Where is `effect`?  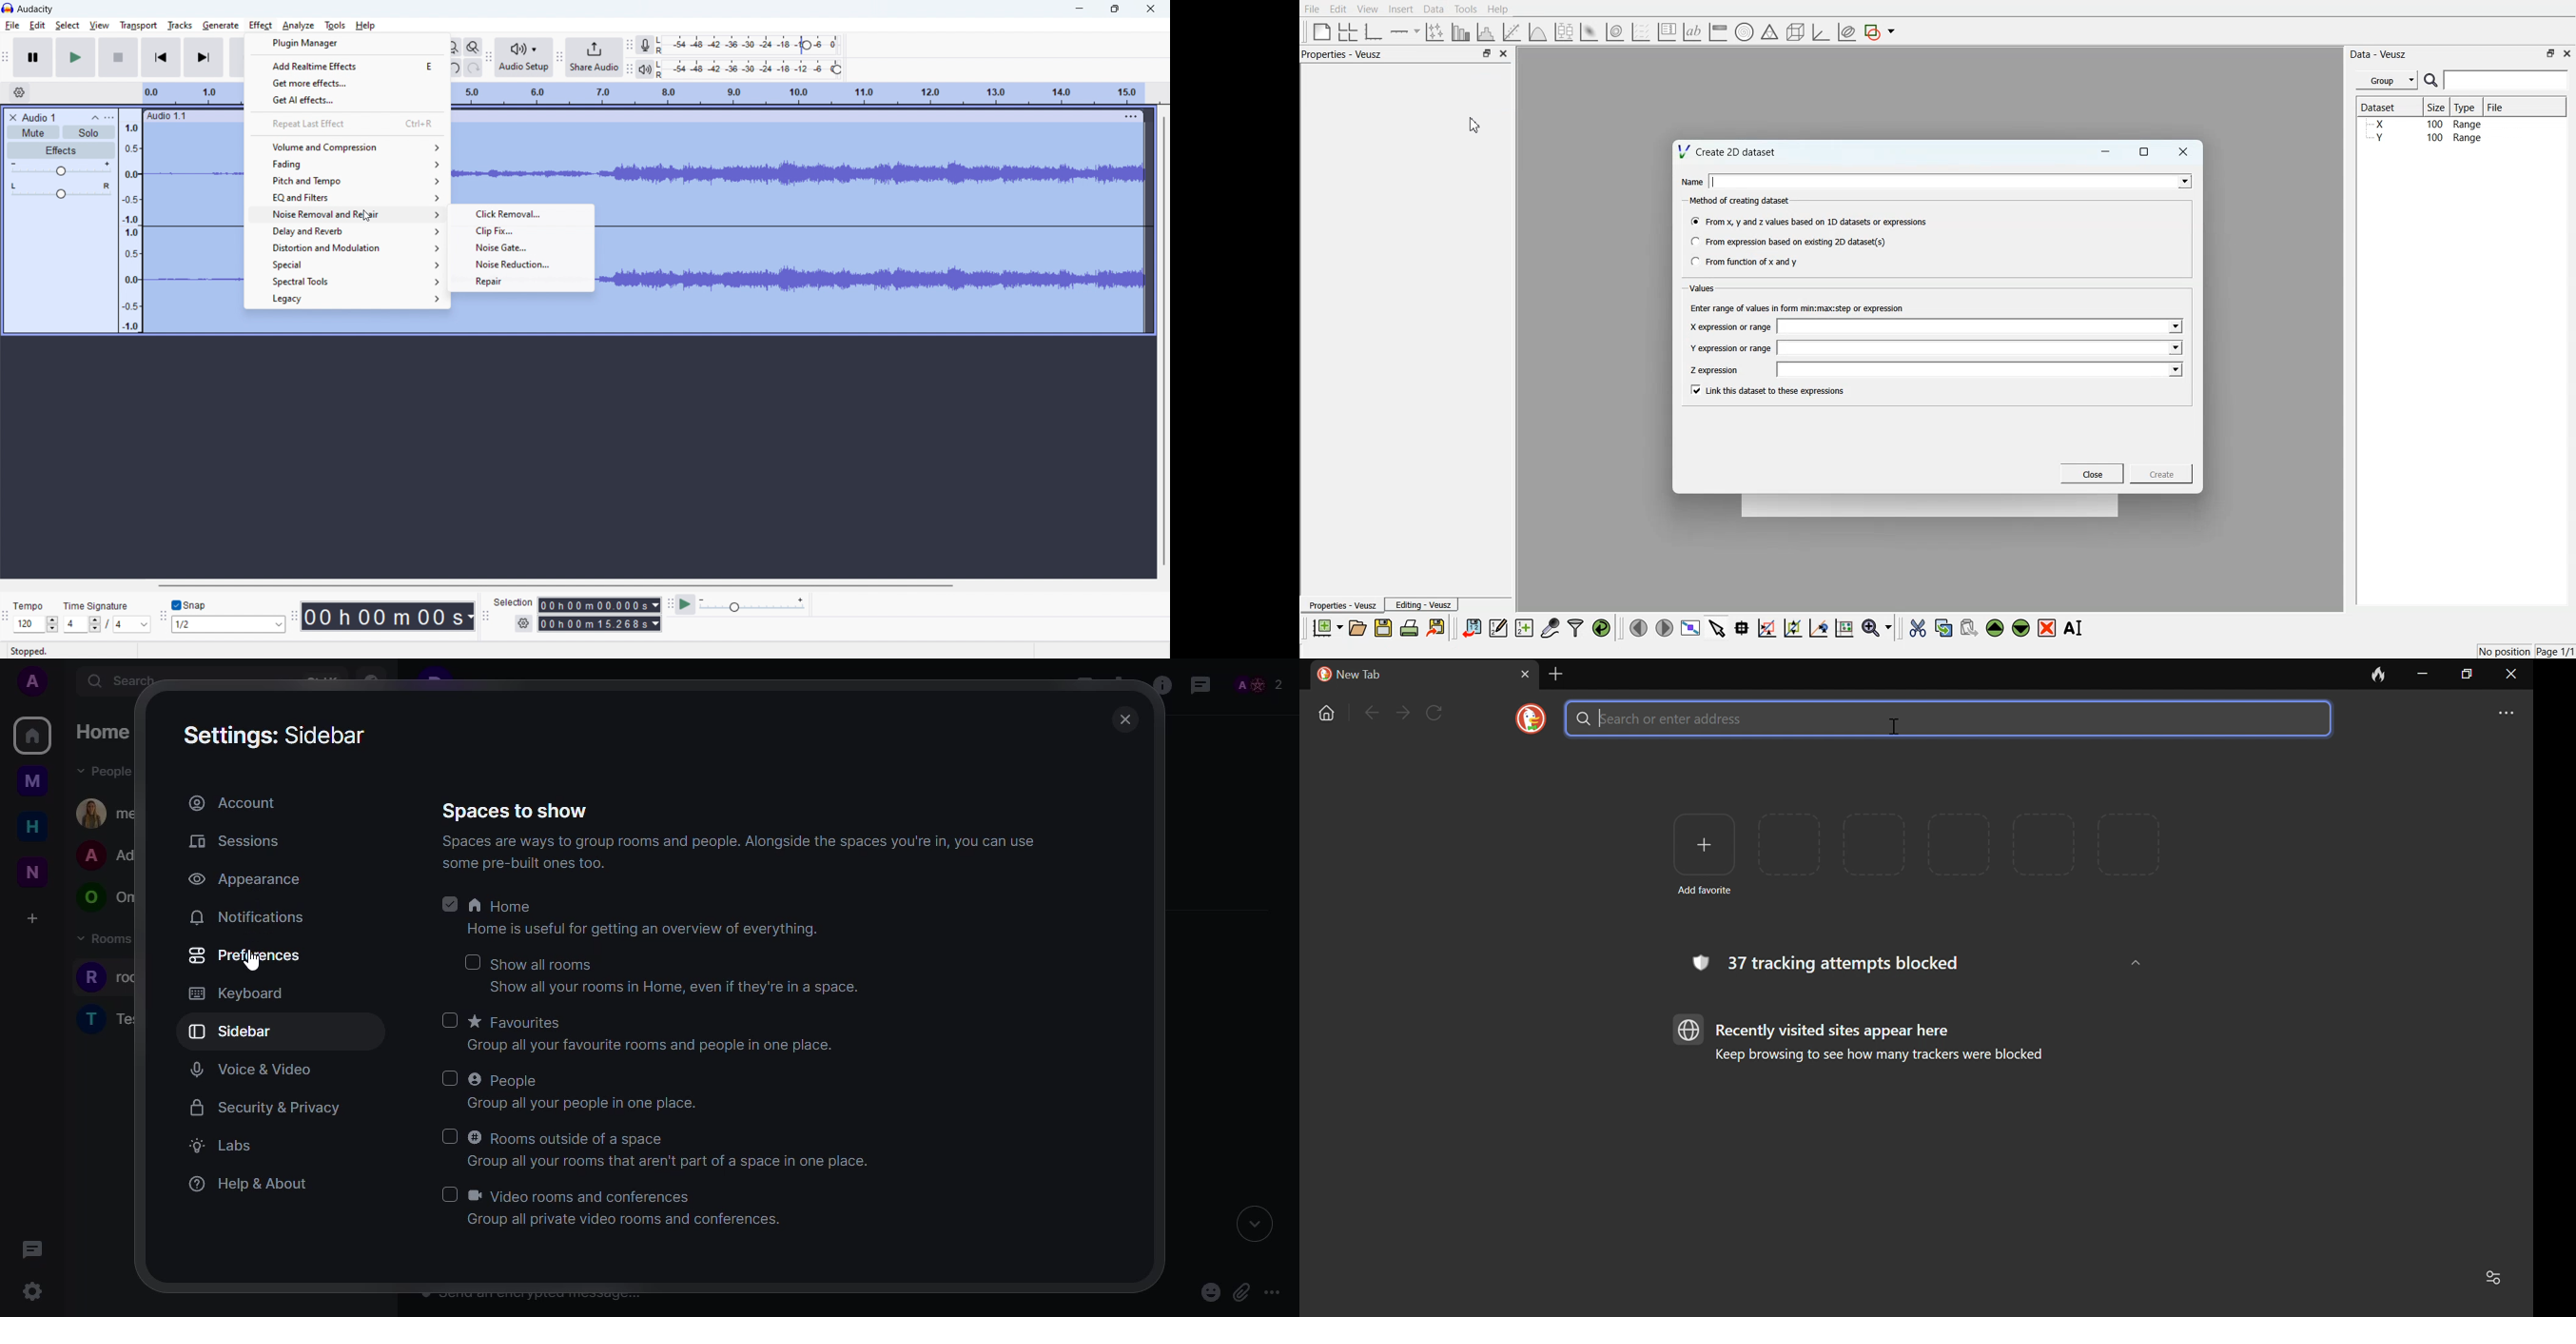
effect is located at coordinates (261, 26).